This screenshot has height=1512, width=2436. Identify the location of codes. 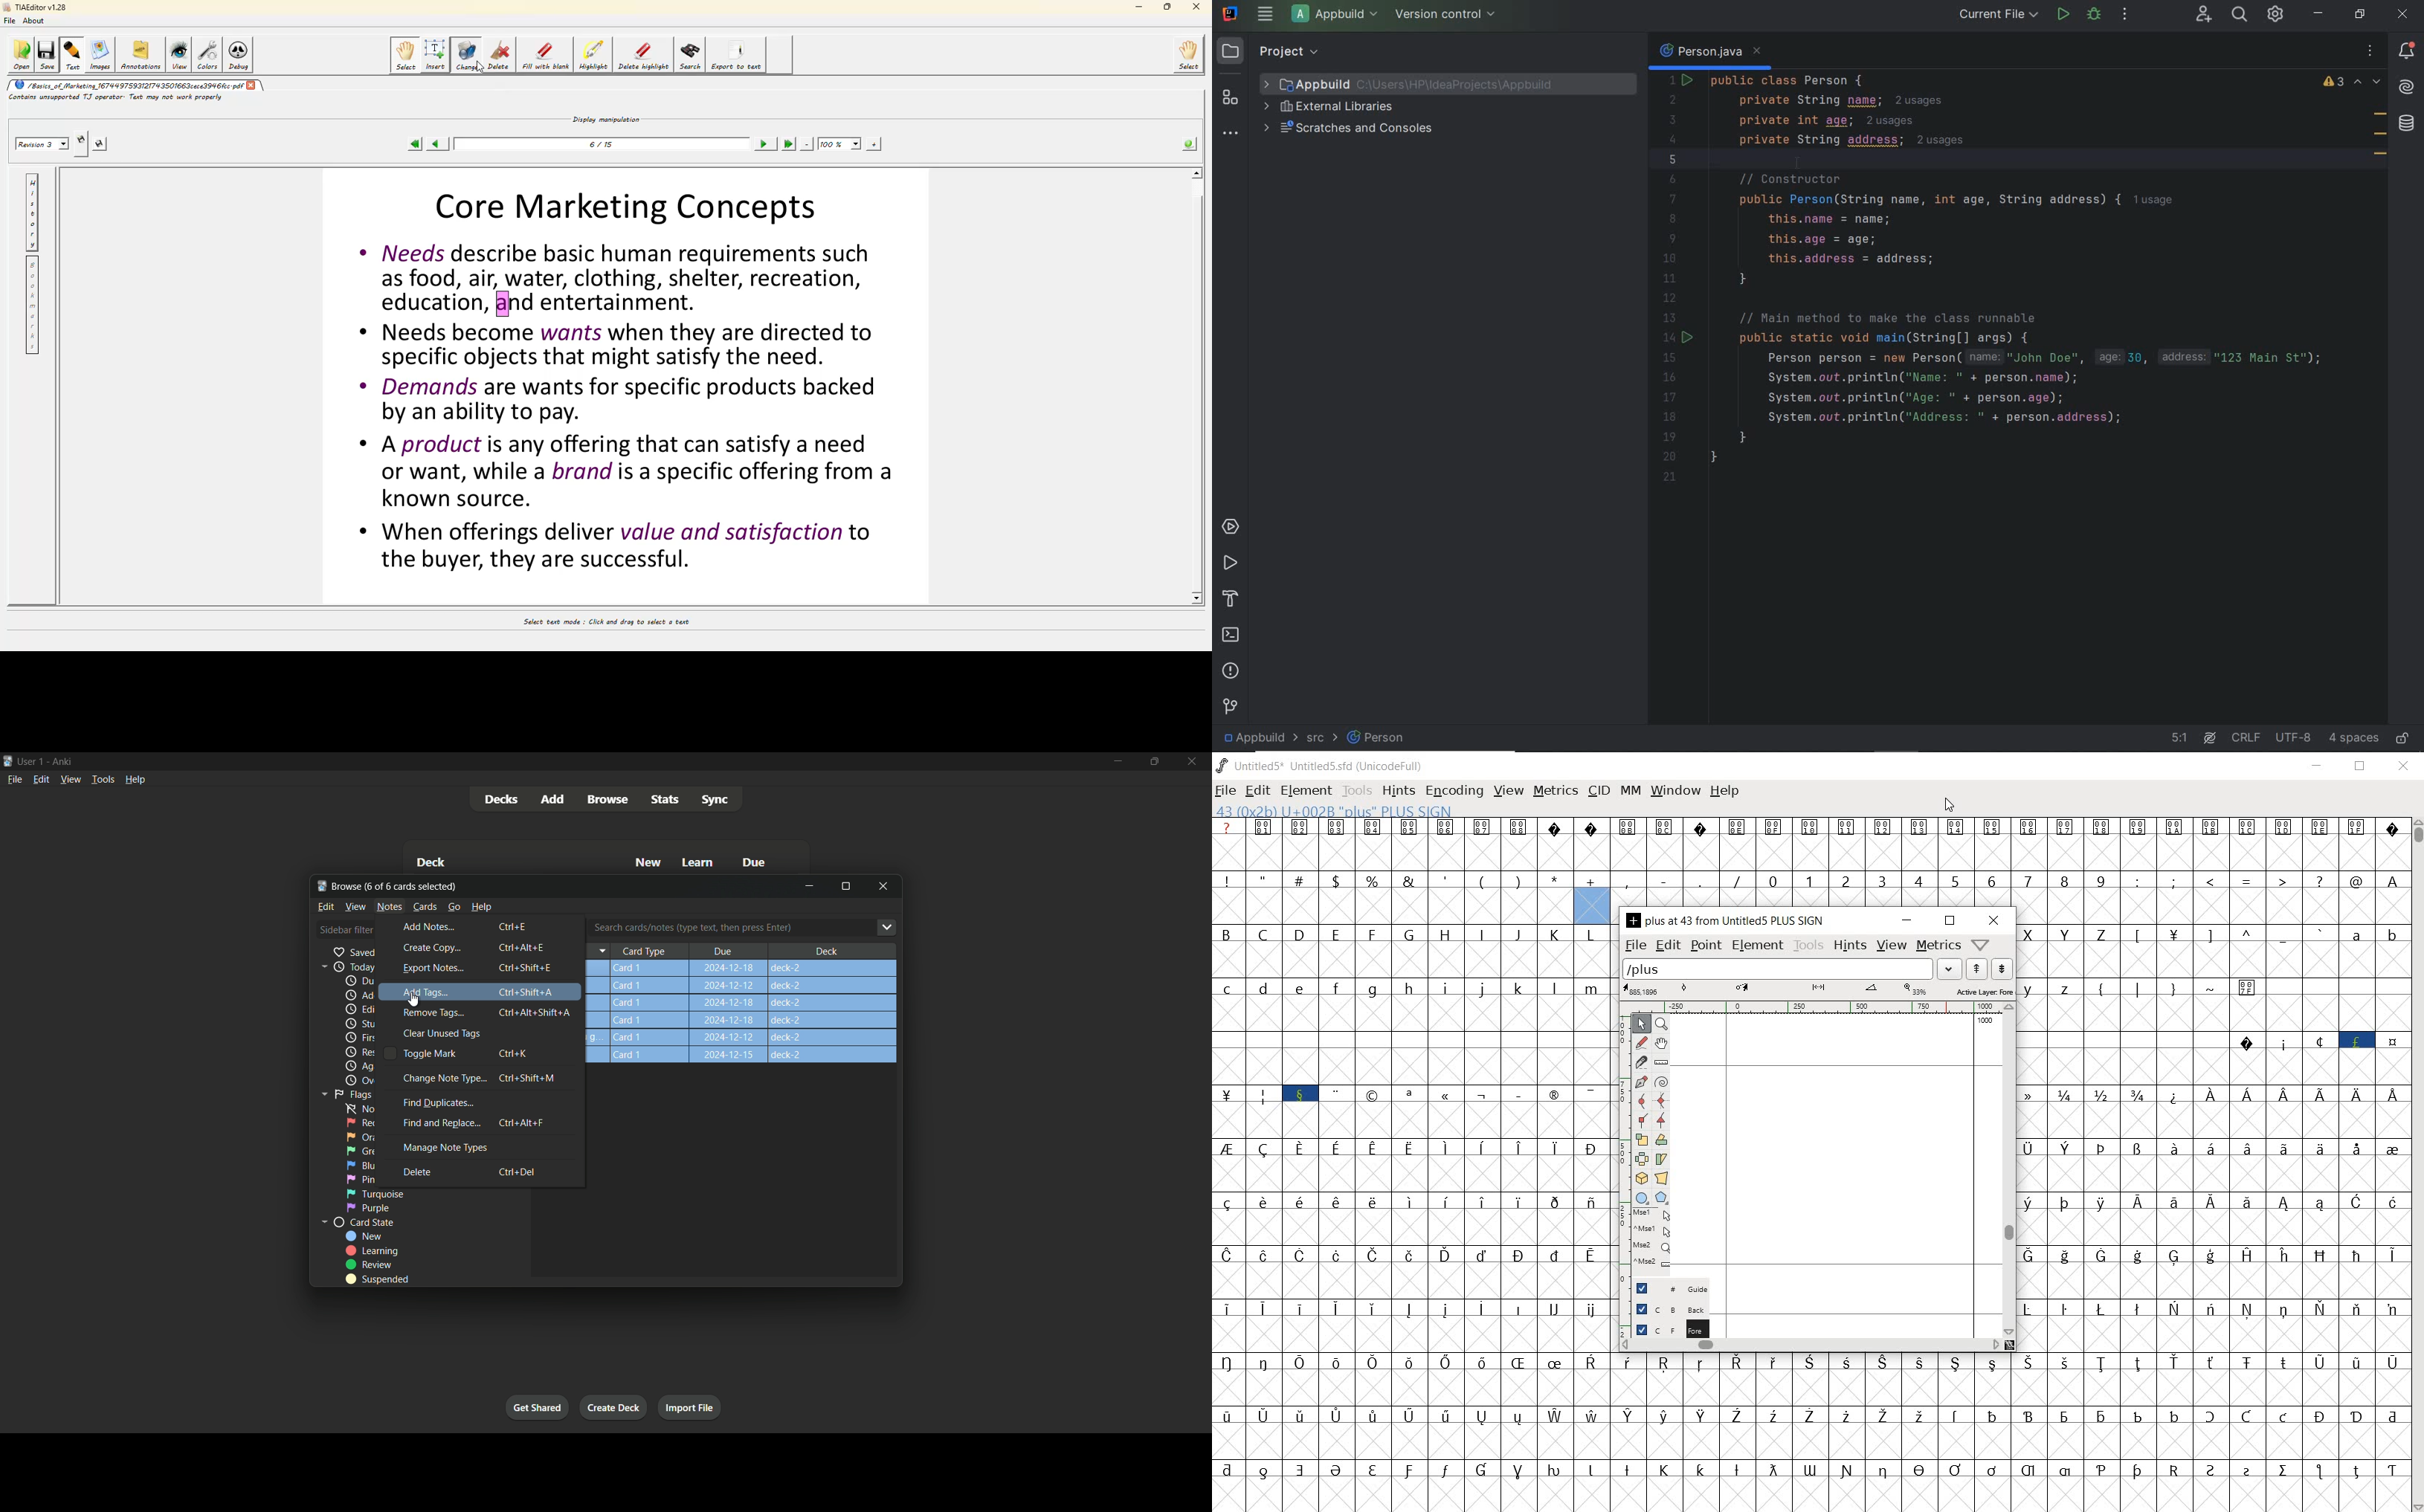
(1988, 110).